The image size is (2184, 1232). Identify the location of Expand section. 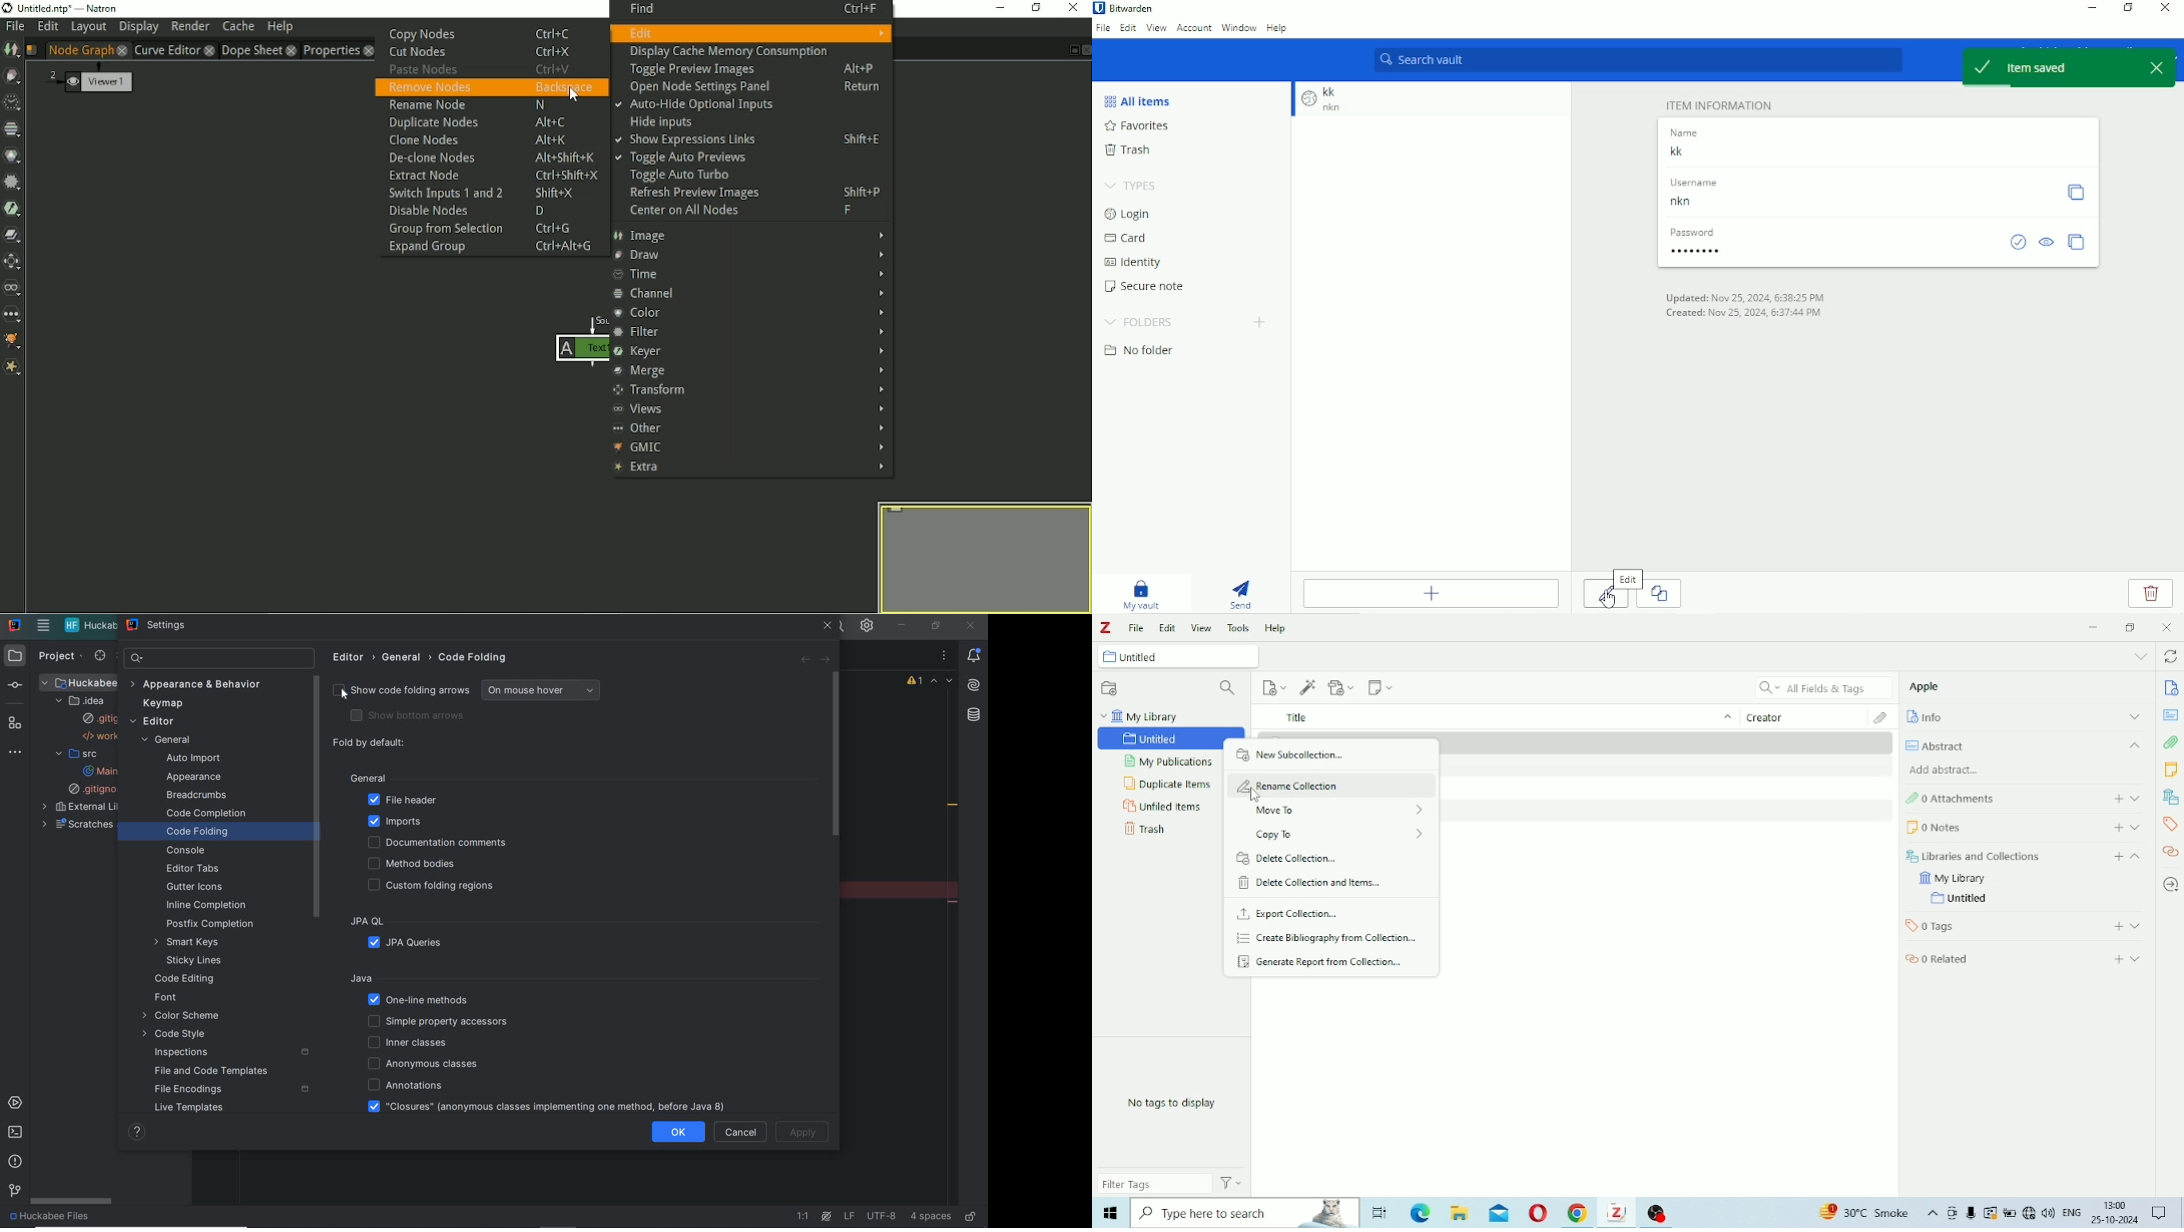
(2135, 959).